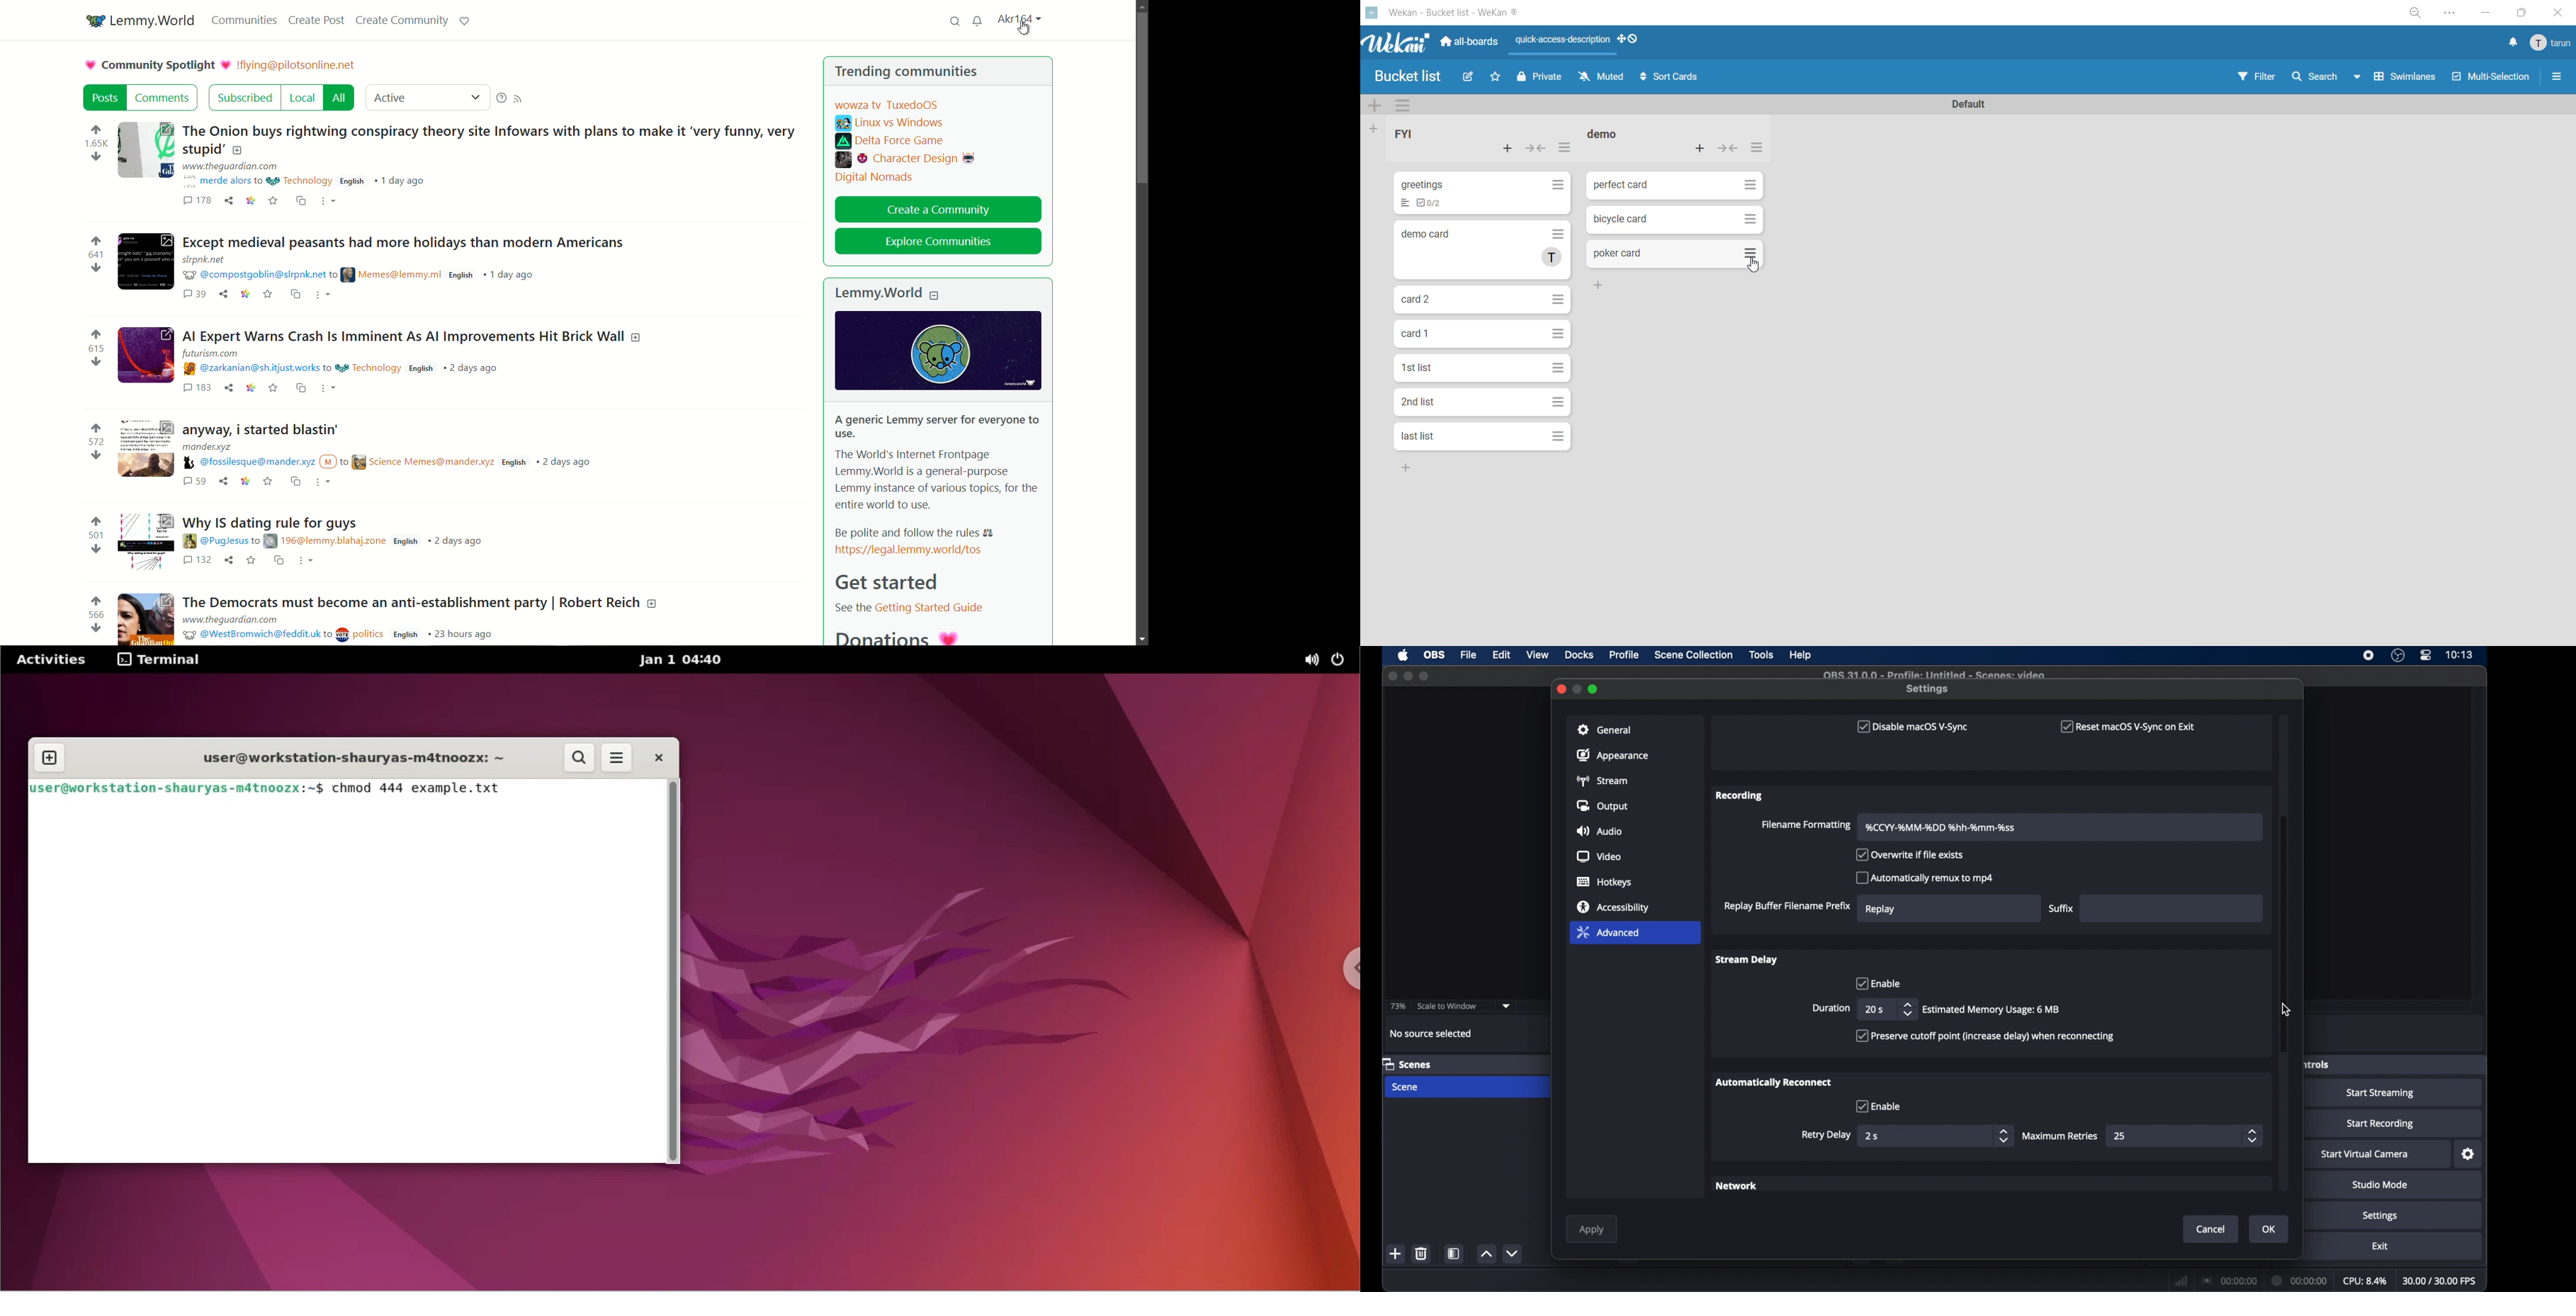  I want to click on Hamburger, so click(1557, 185).